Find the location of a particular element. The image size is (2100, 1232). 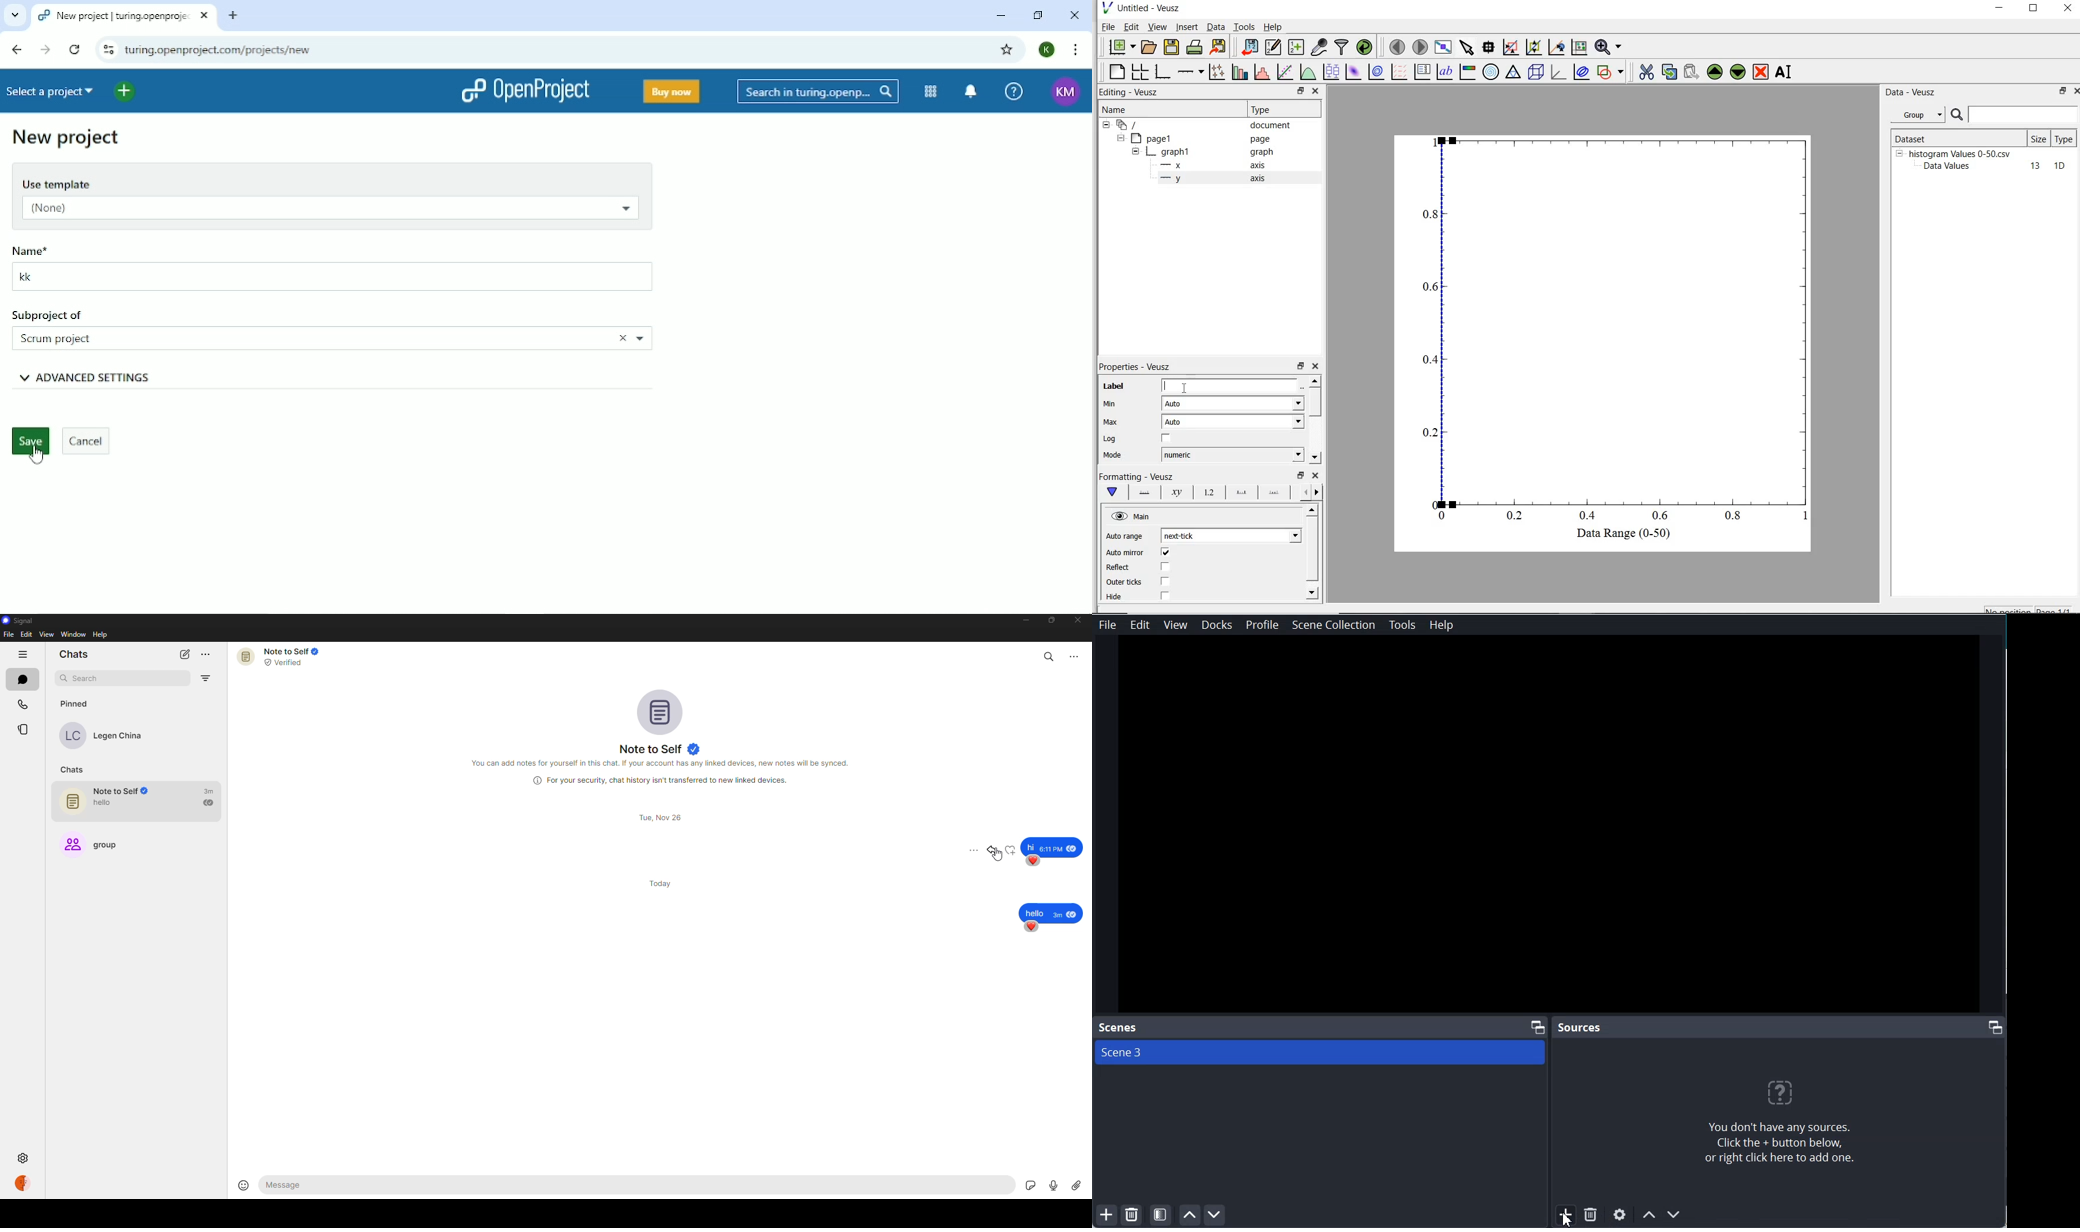

move up is located at coordinates (1313, 509).